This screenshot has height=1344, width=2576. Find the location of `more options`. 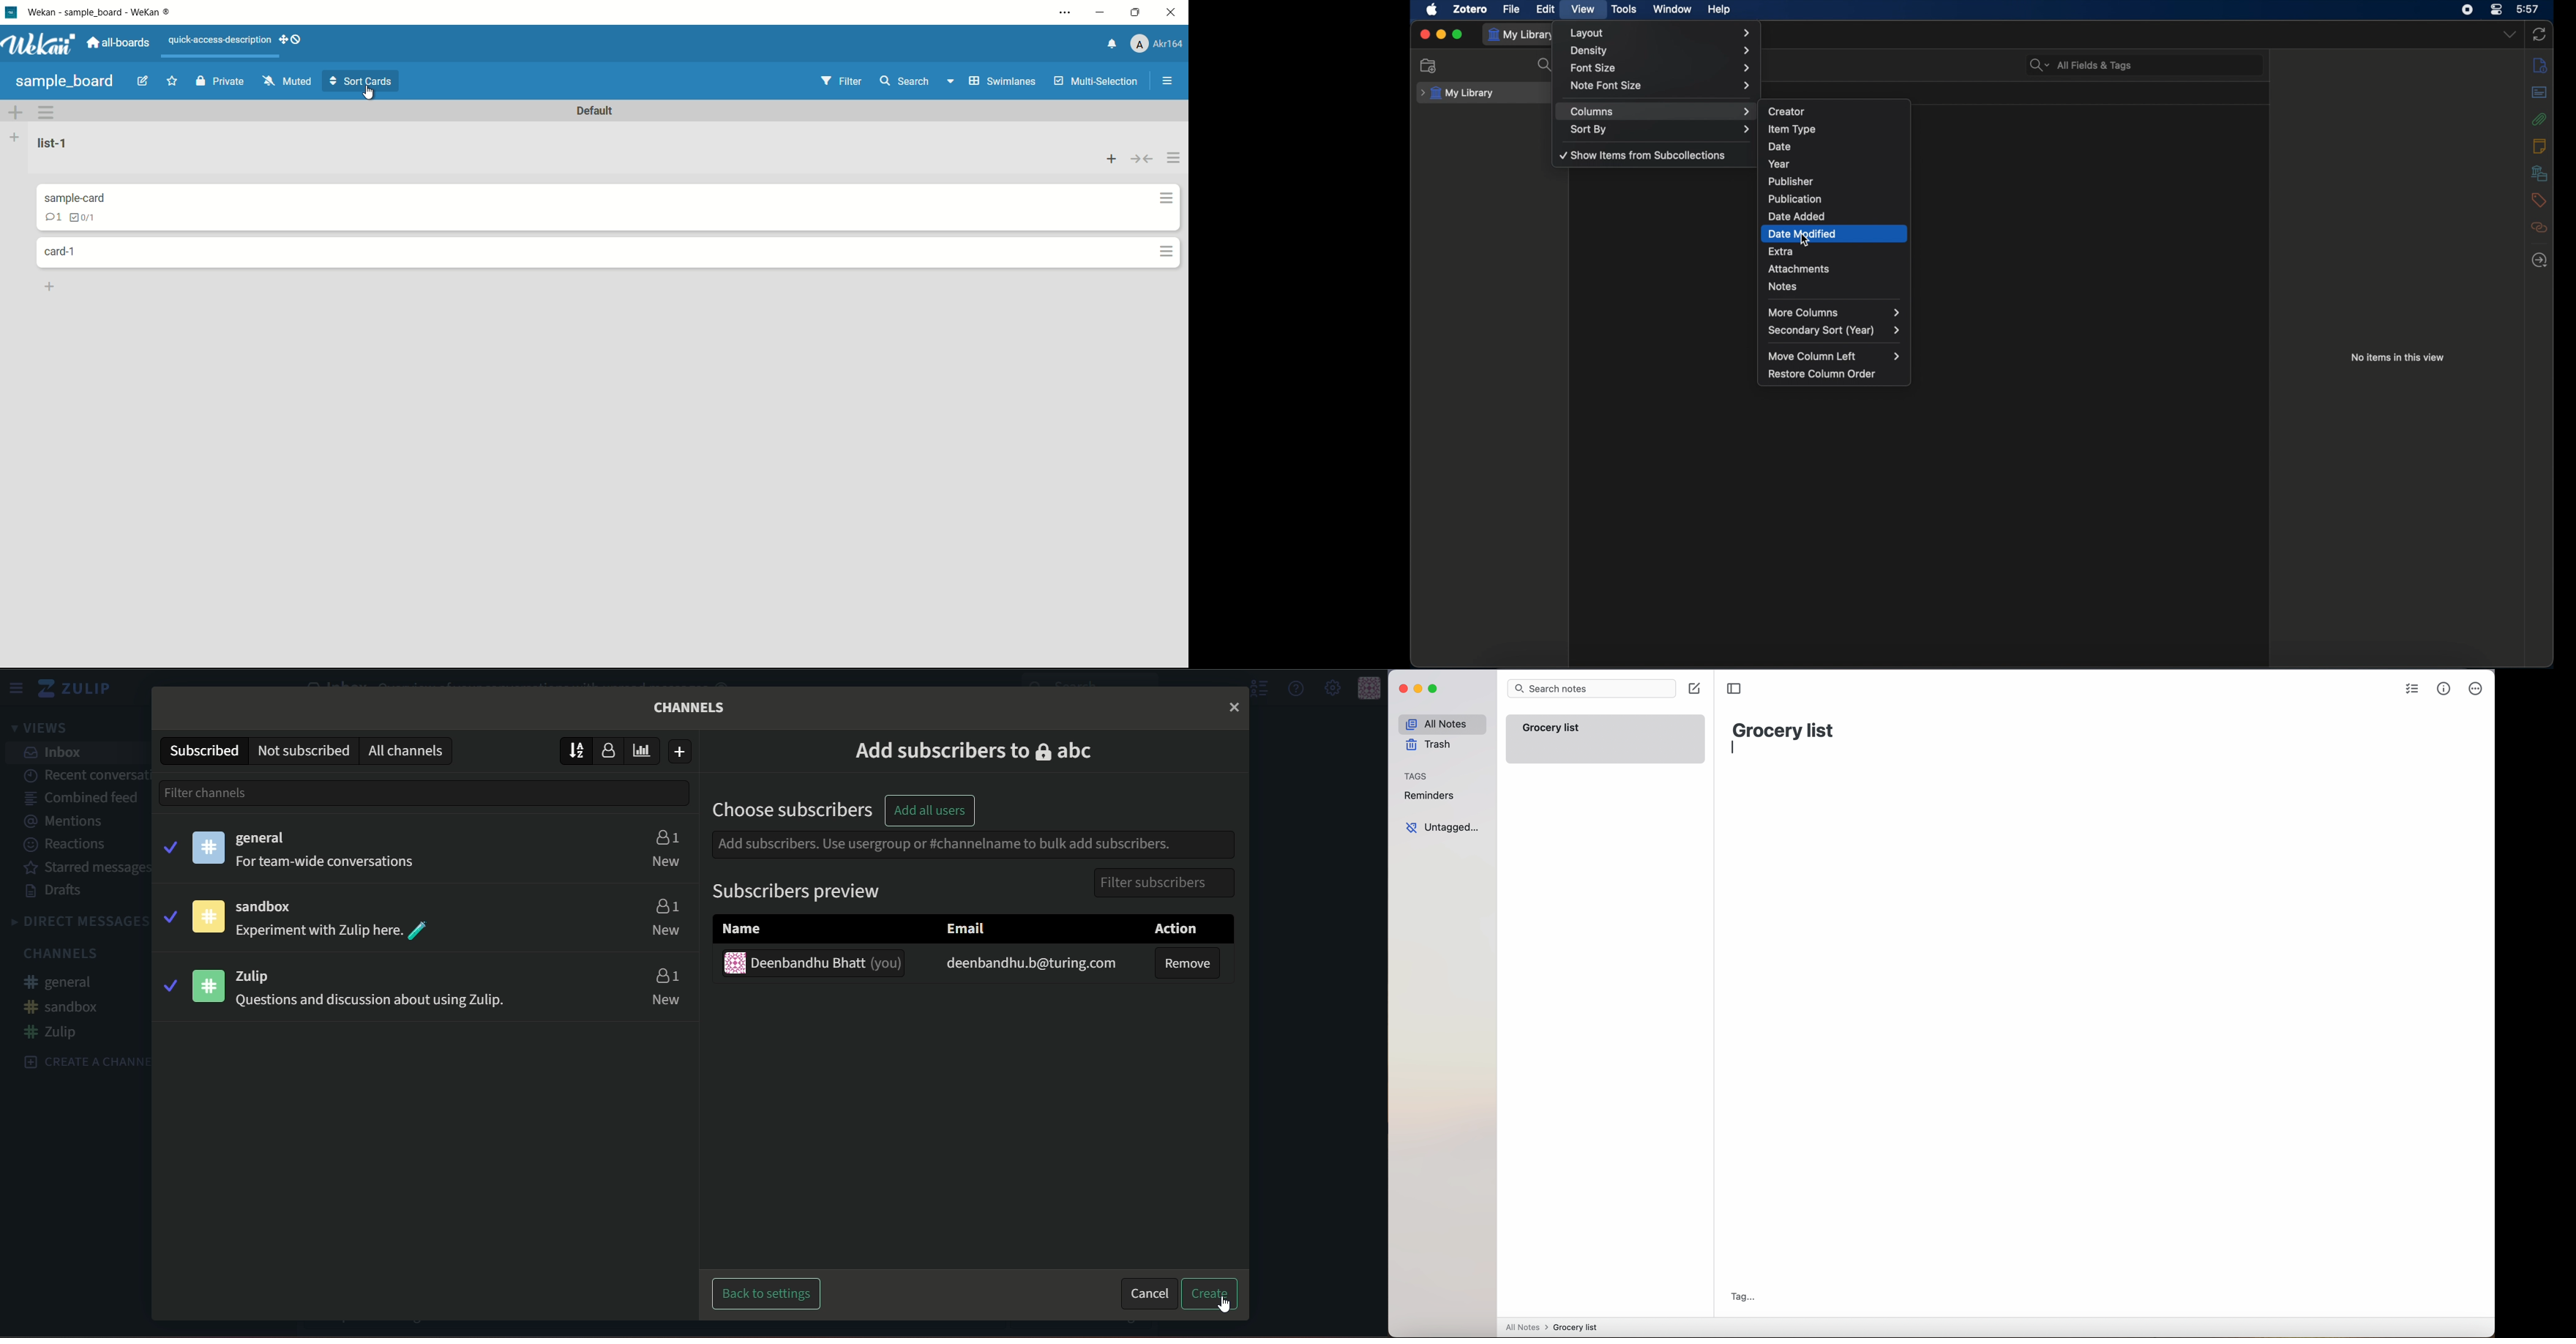

more options is located at coordinates (2476, 691).